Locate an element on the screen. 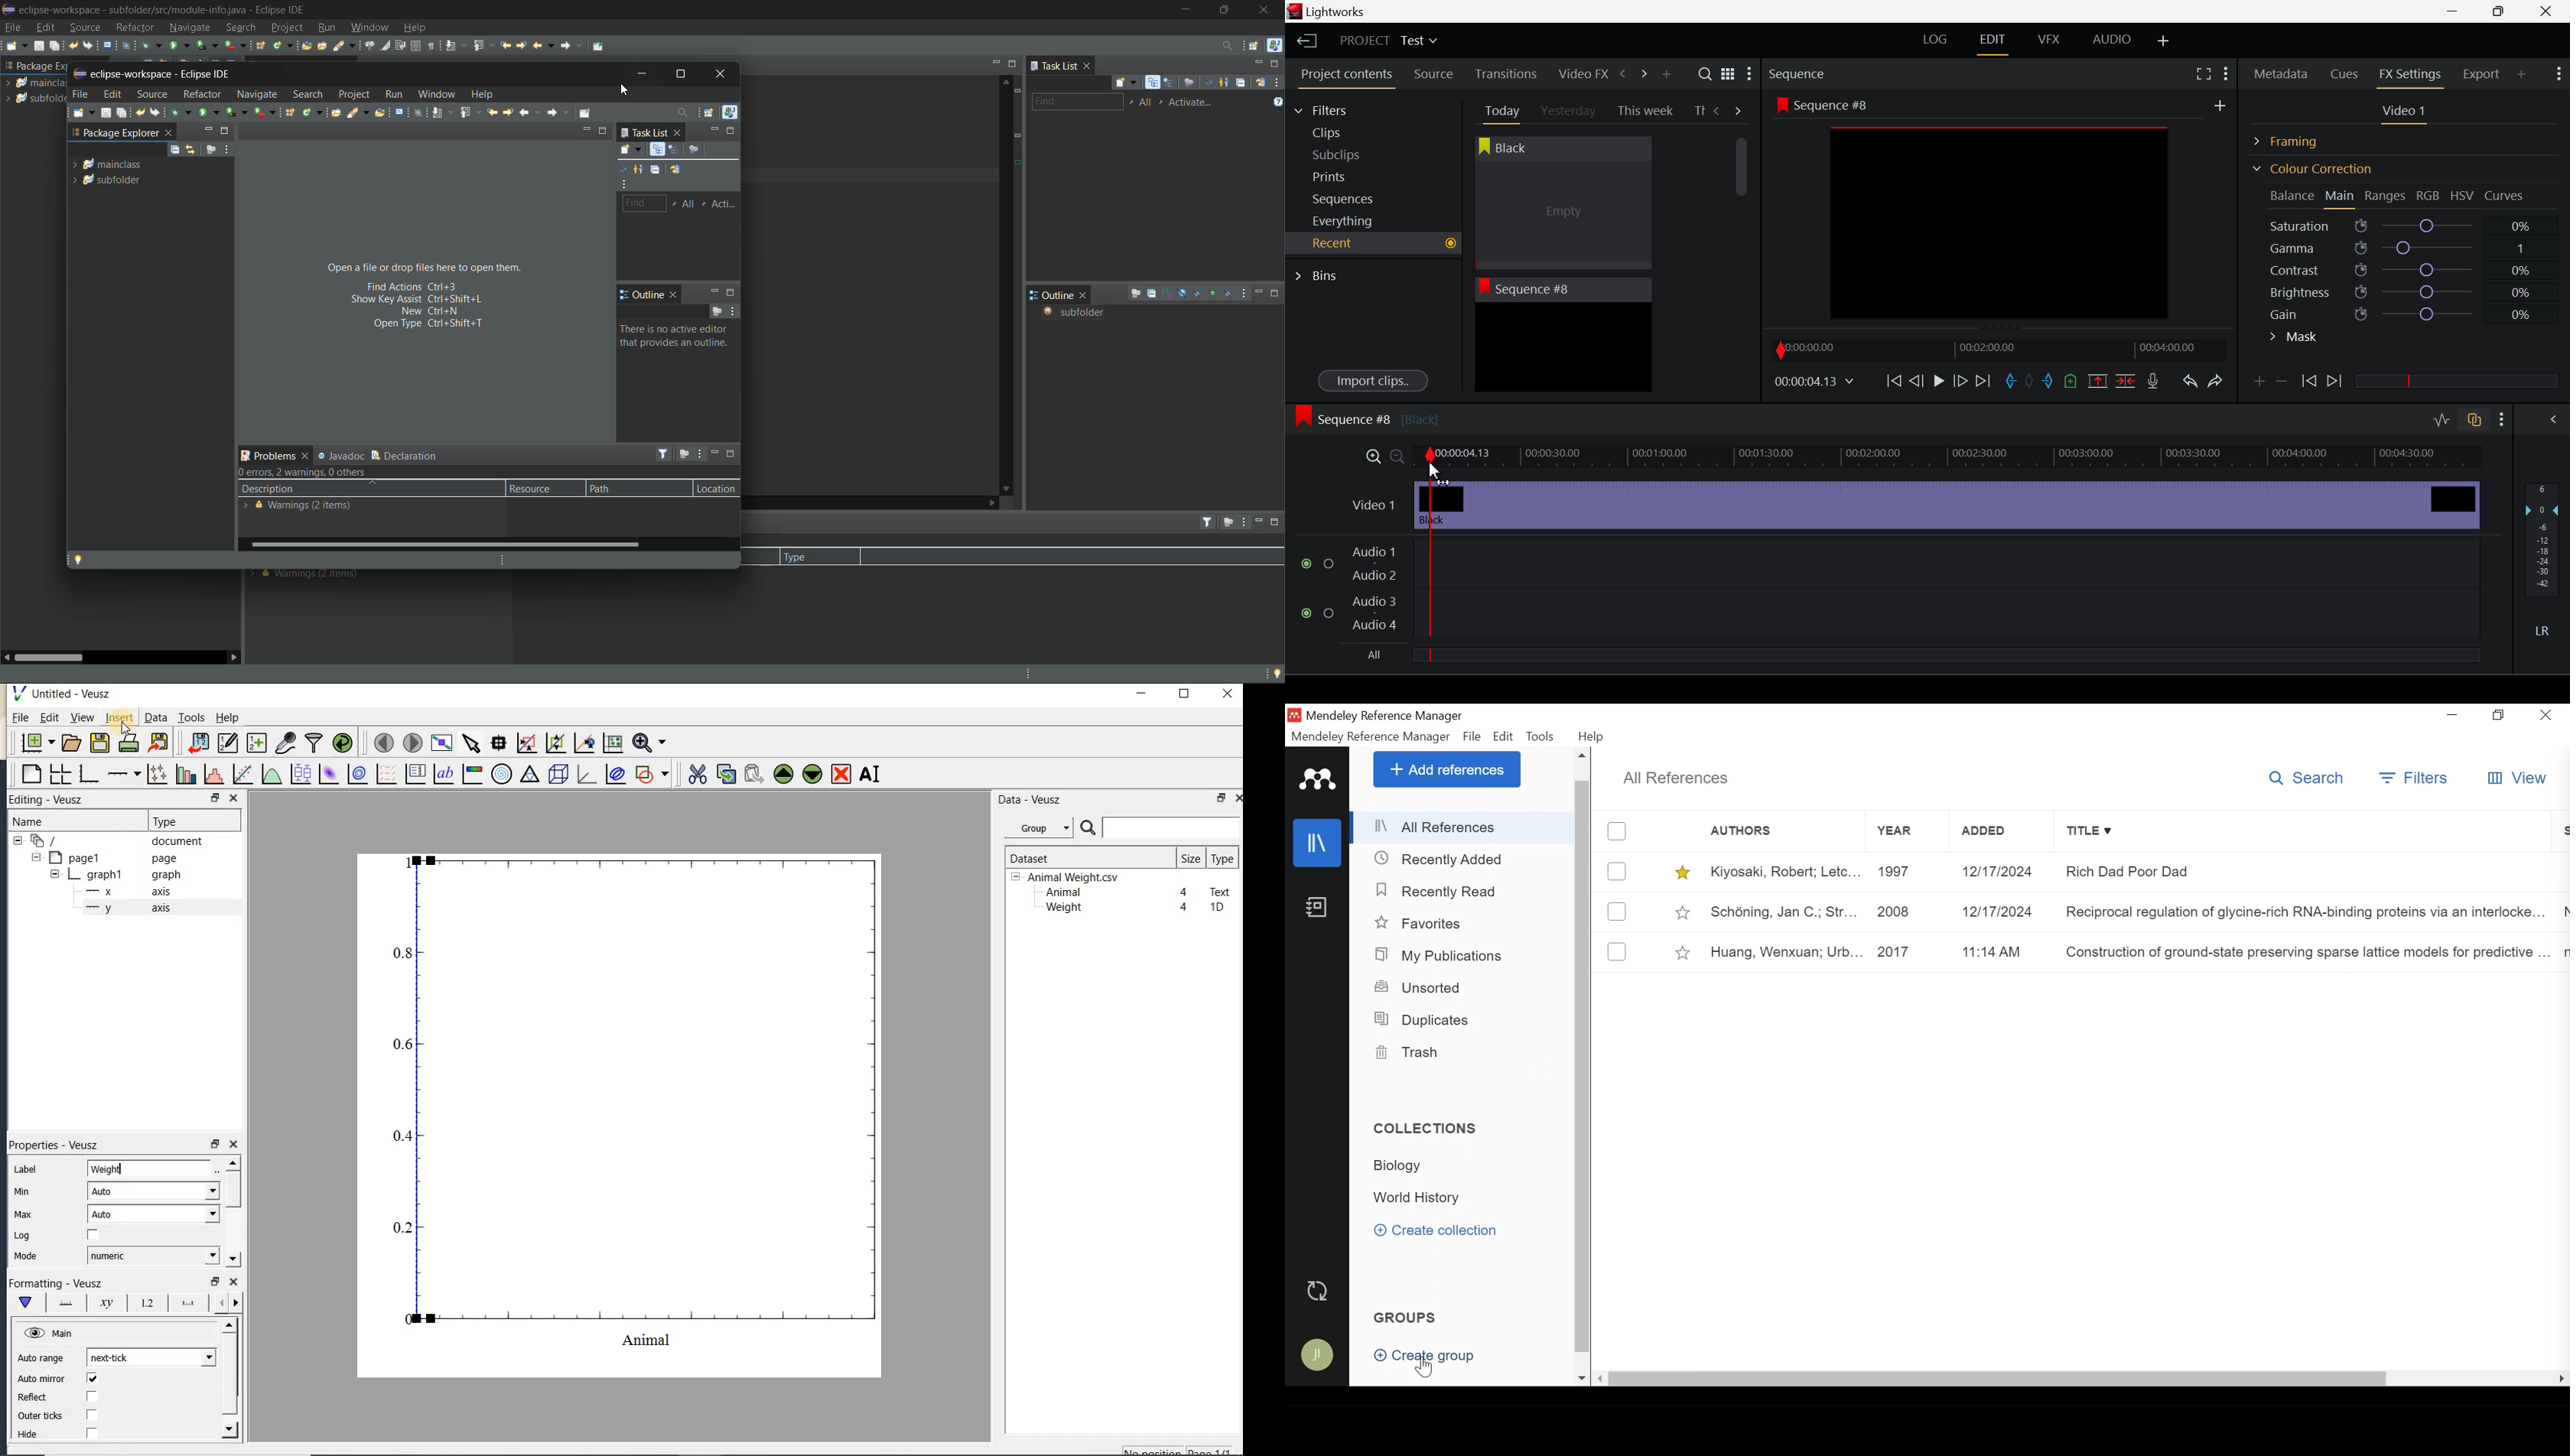  java is located at coordinates (731, 113).